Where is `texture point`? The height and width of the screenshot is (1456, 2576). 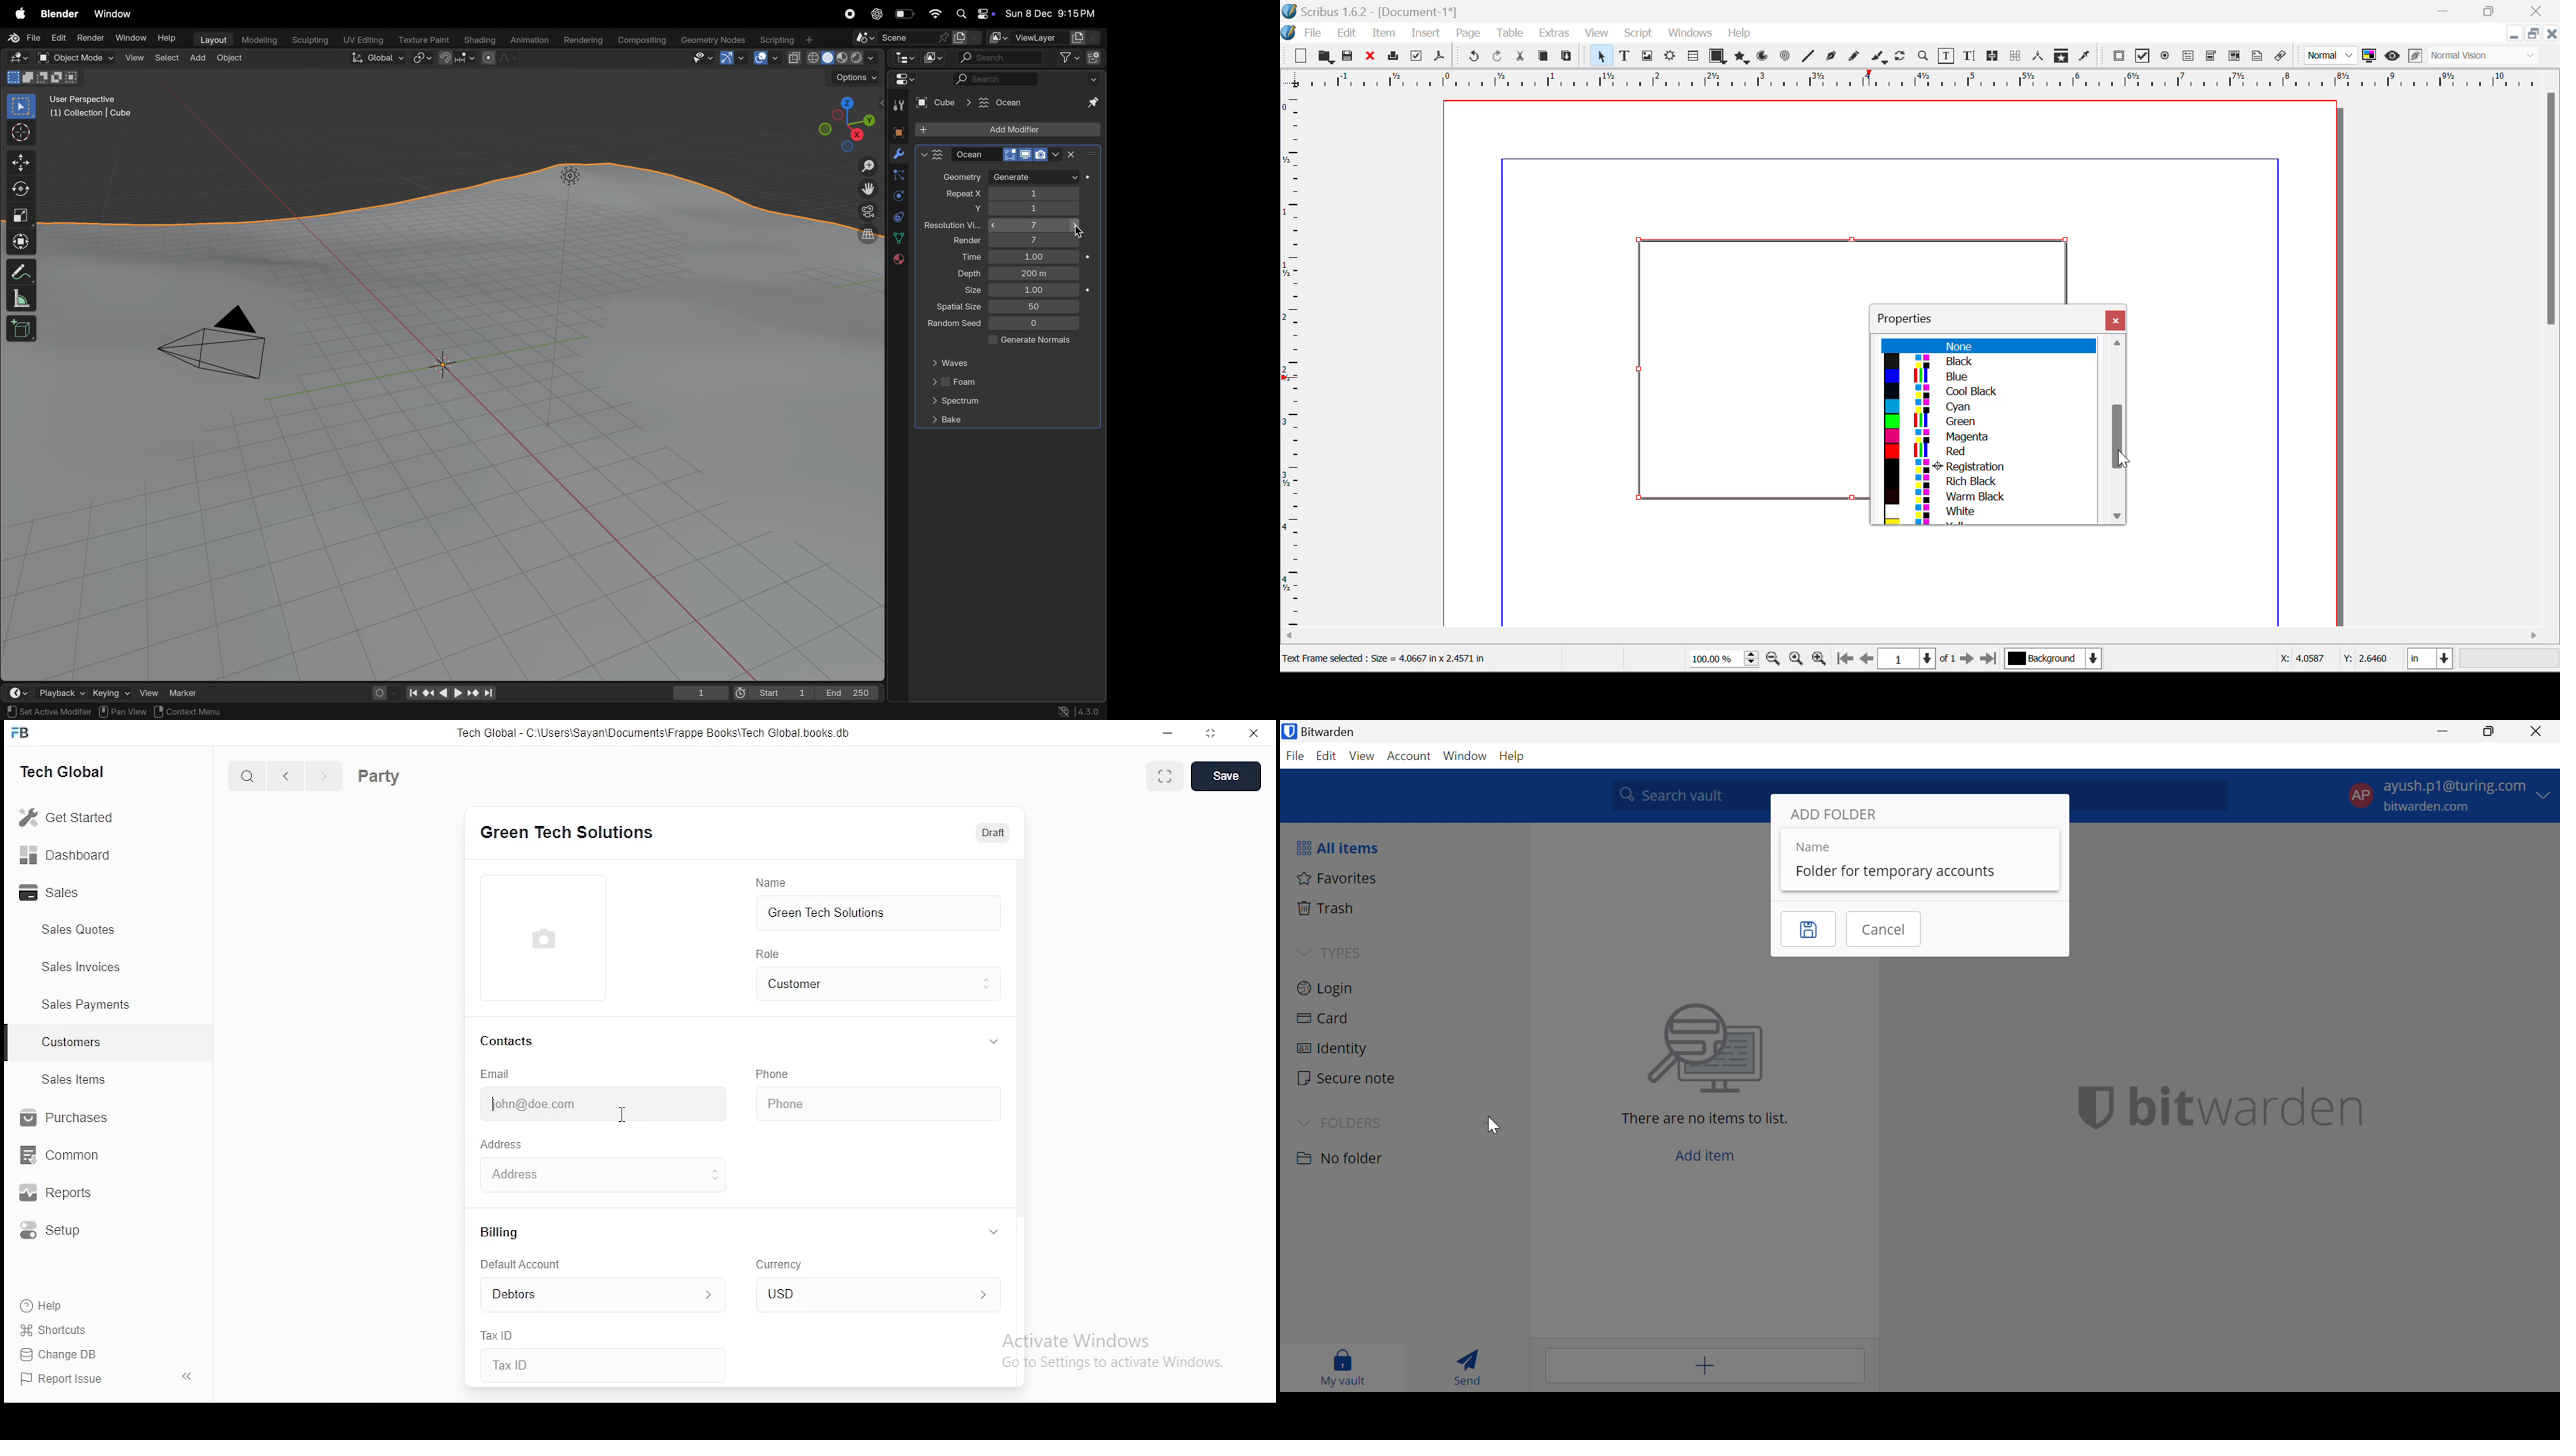 texture point is located at coordinates (425, 40).